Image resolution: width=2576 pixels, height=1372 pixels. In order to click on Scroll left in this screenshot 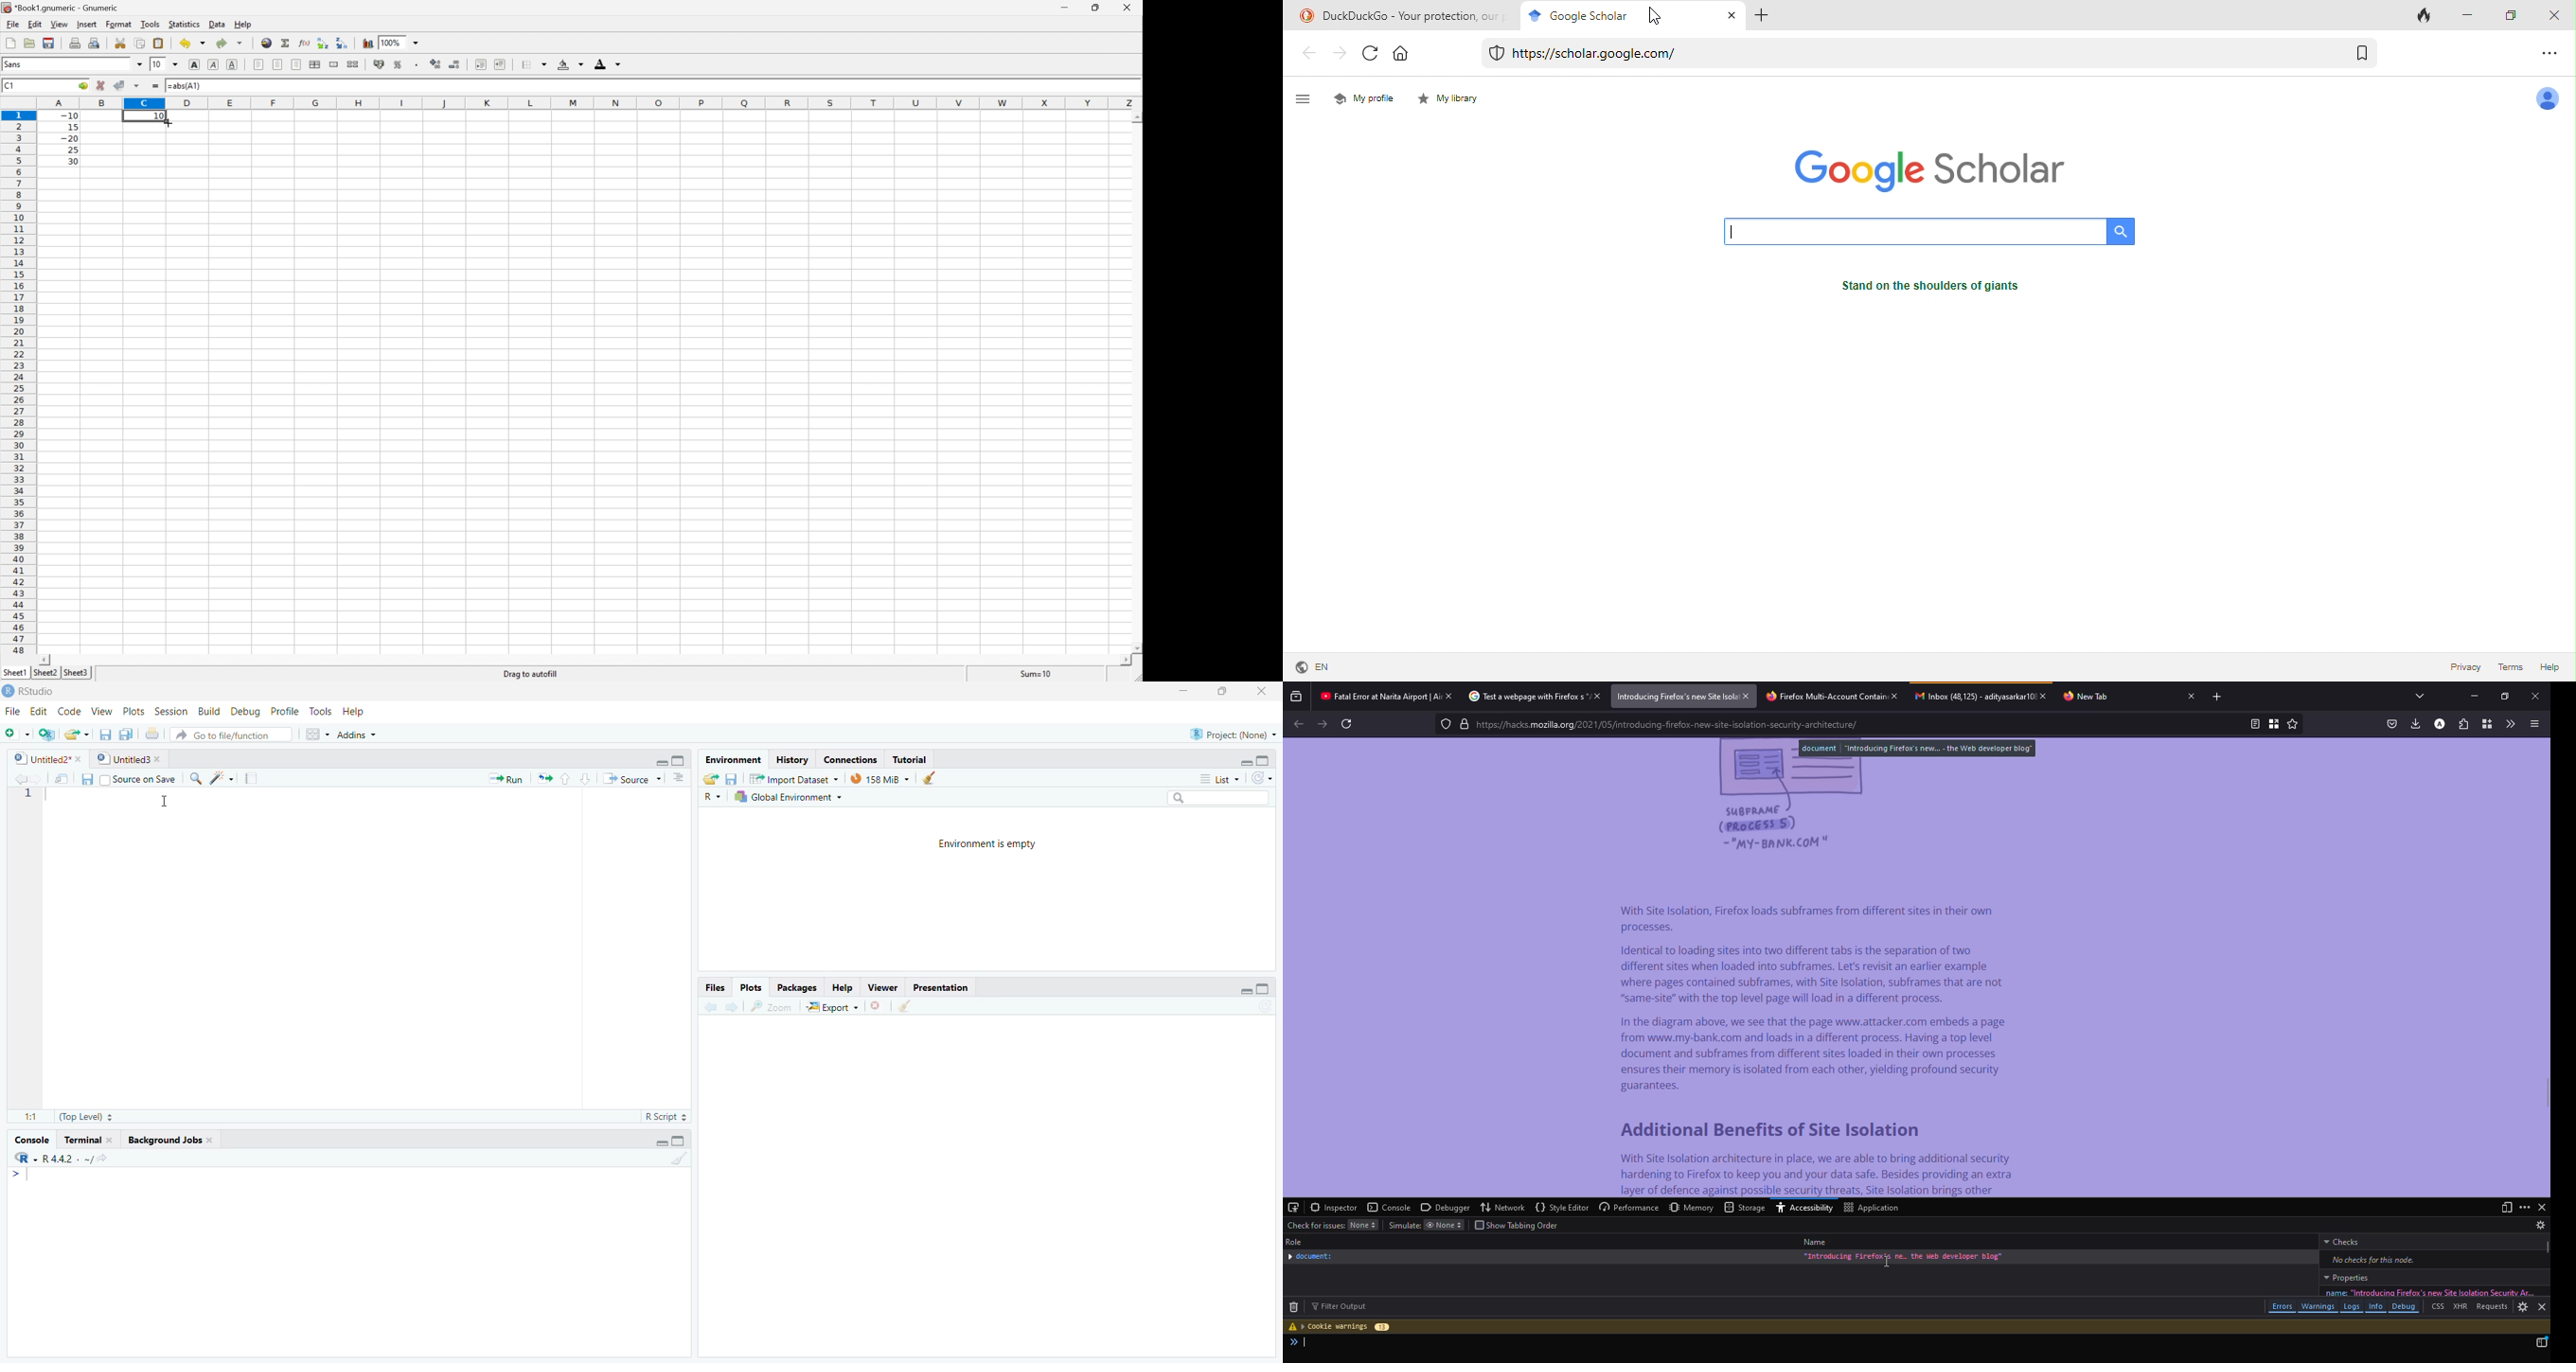, I will do `click(46, 659)`.